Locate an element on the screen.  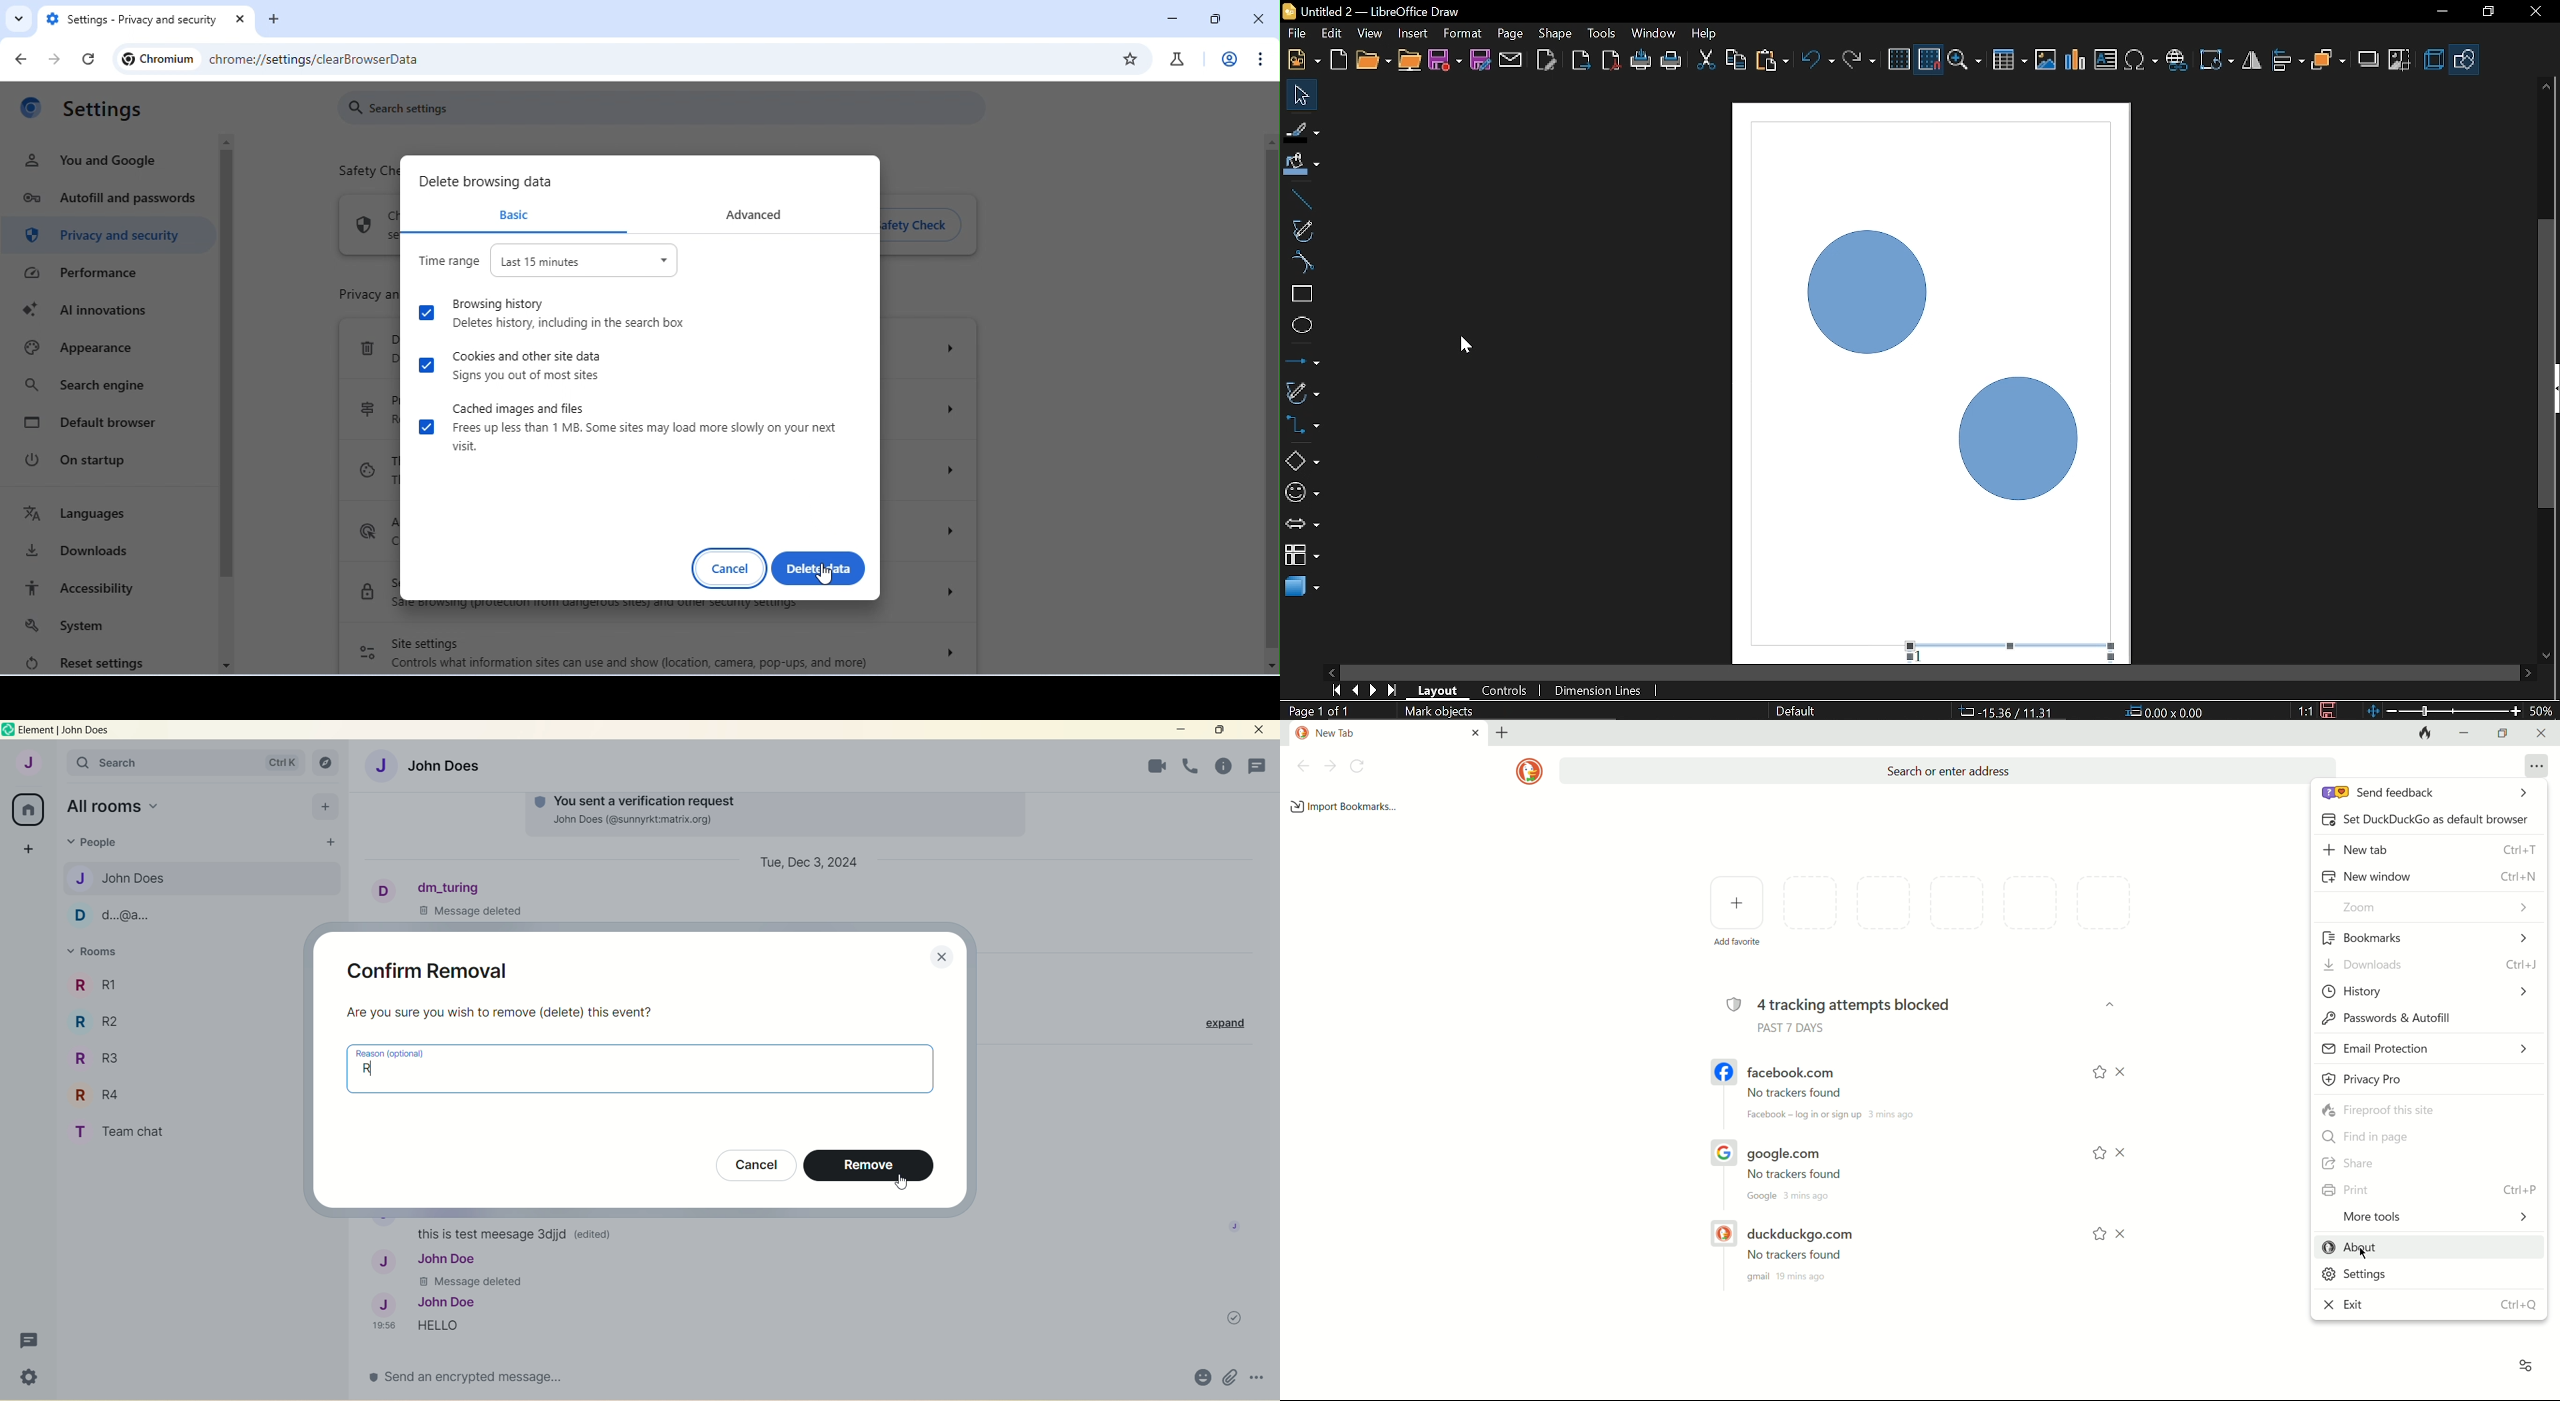
search settings is located at coordinates (662, 107).